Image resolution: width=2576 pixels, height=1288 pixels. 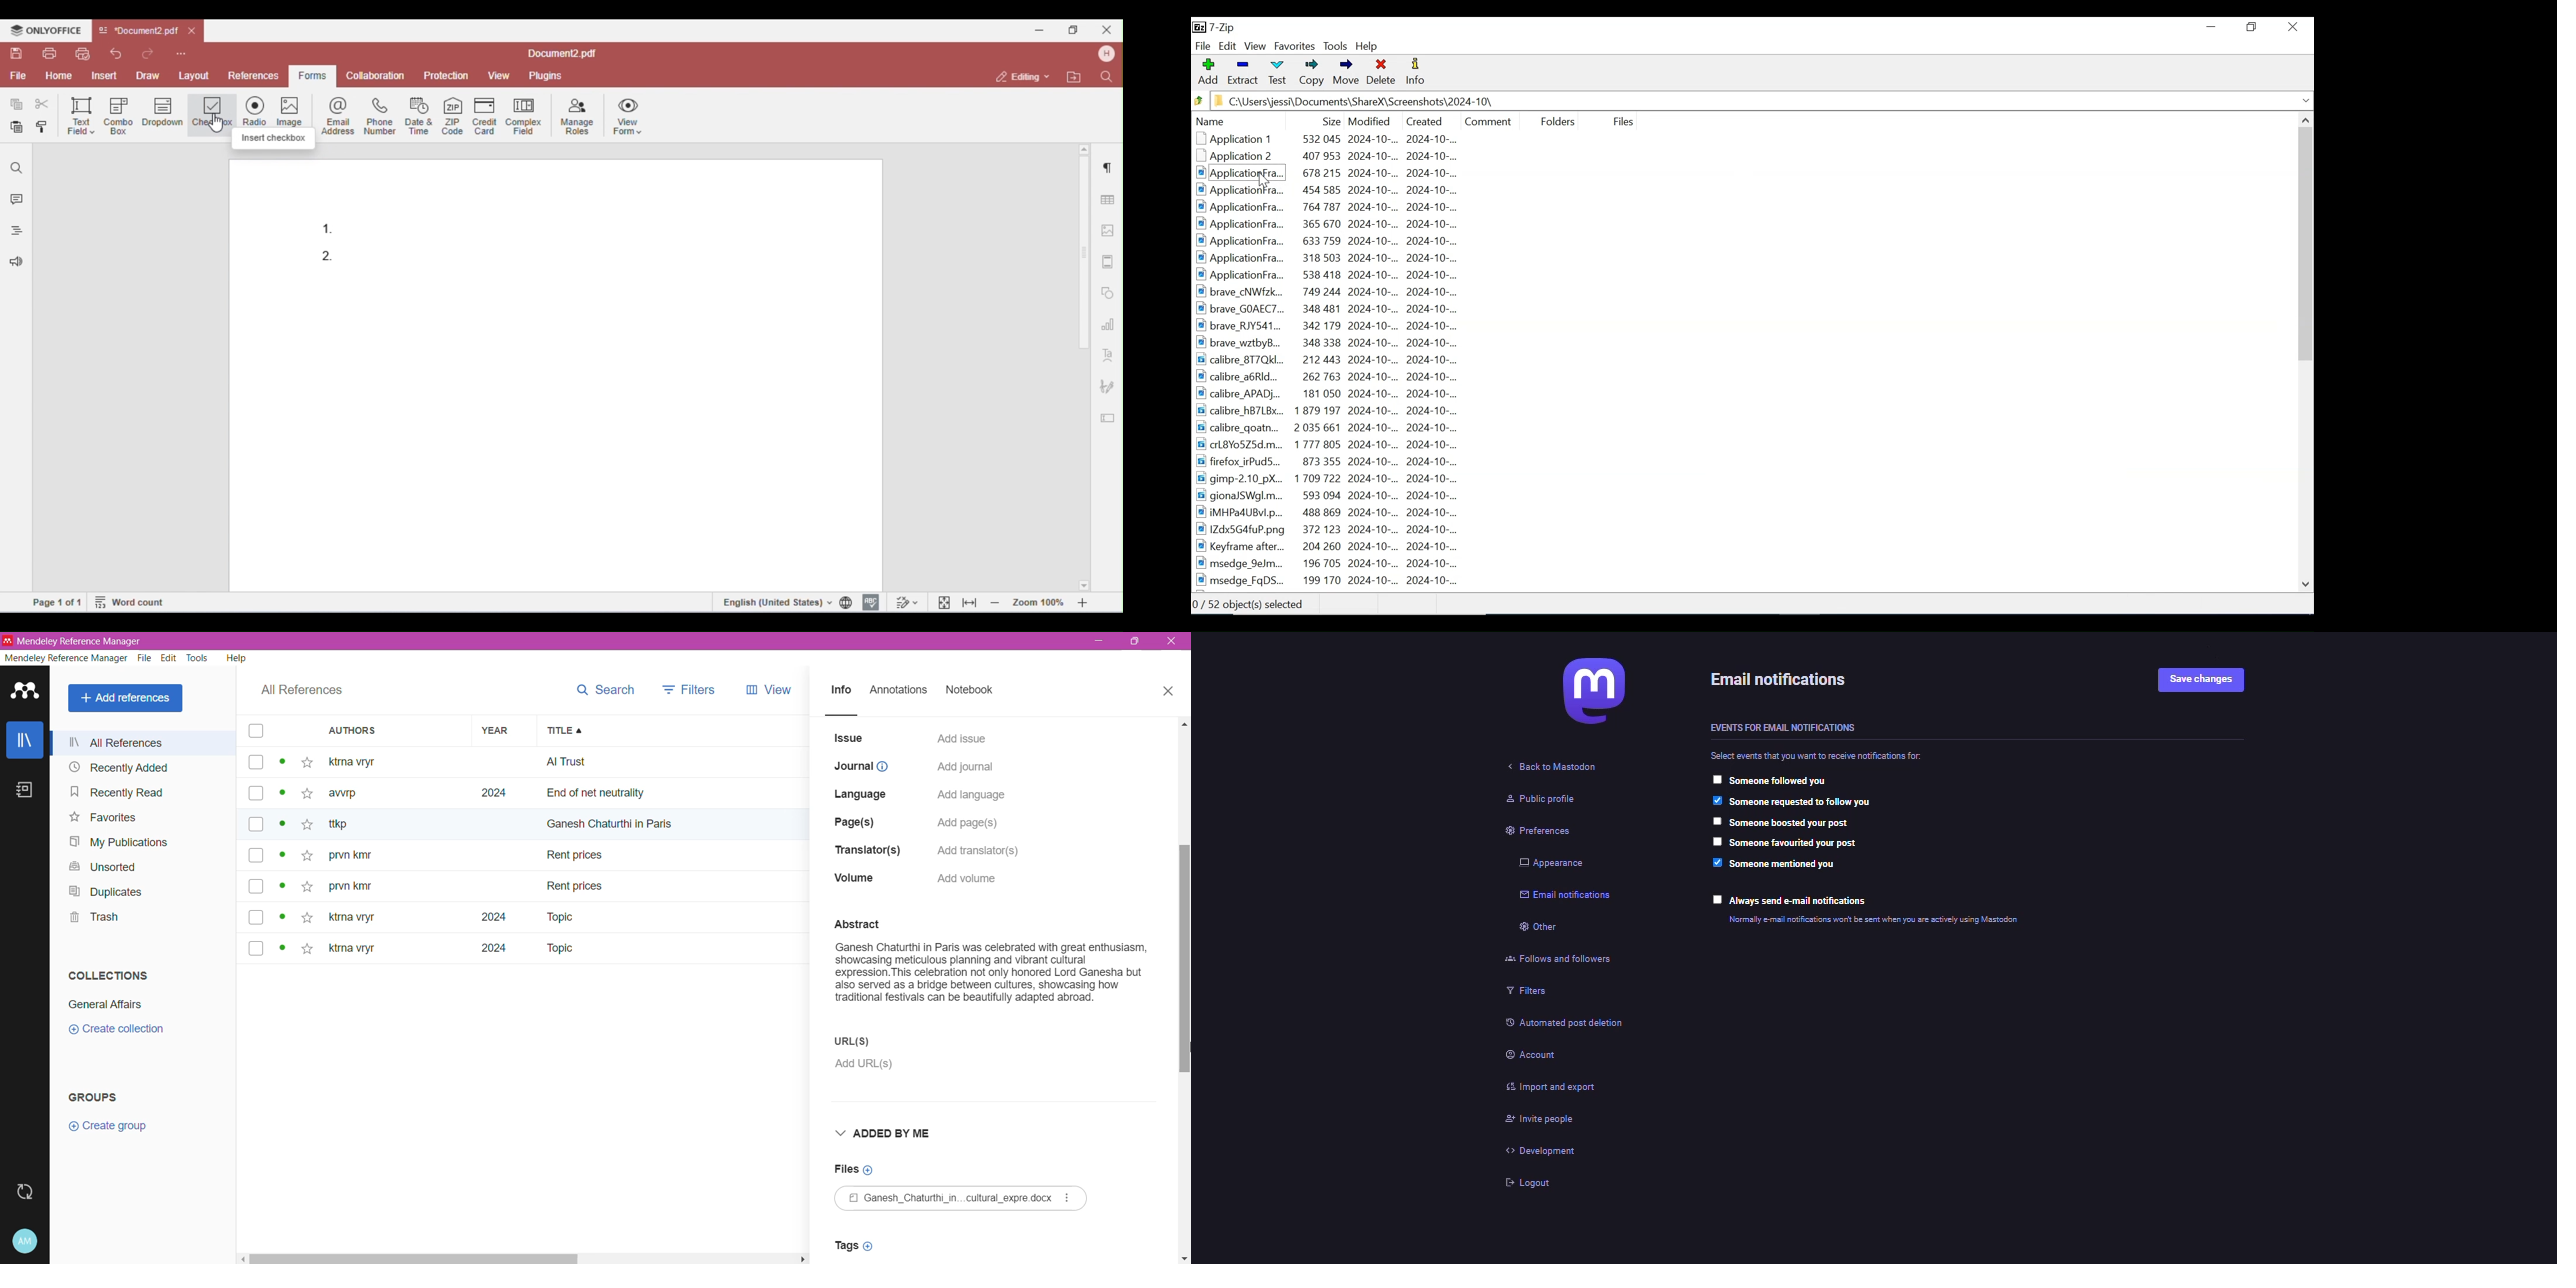 I want to click on logout, so click(x=1525, y=1181).